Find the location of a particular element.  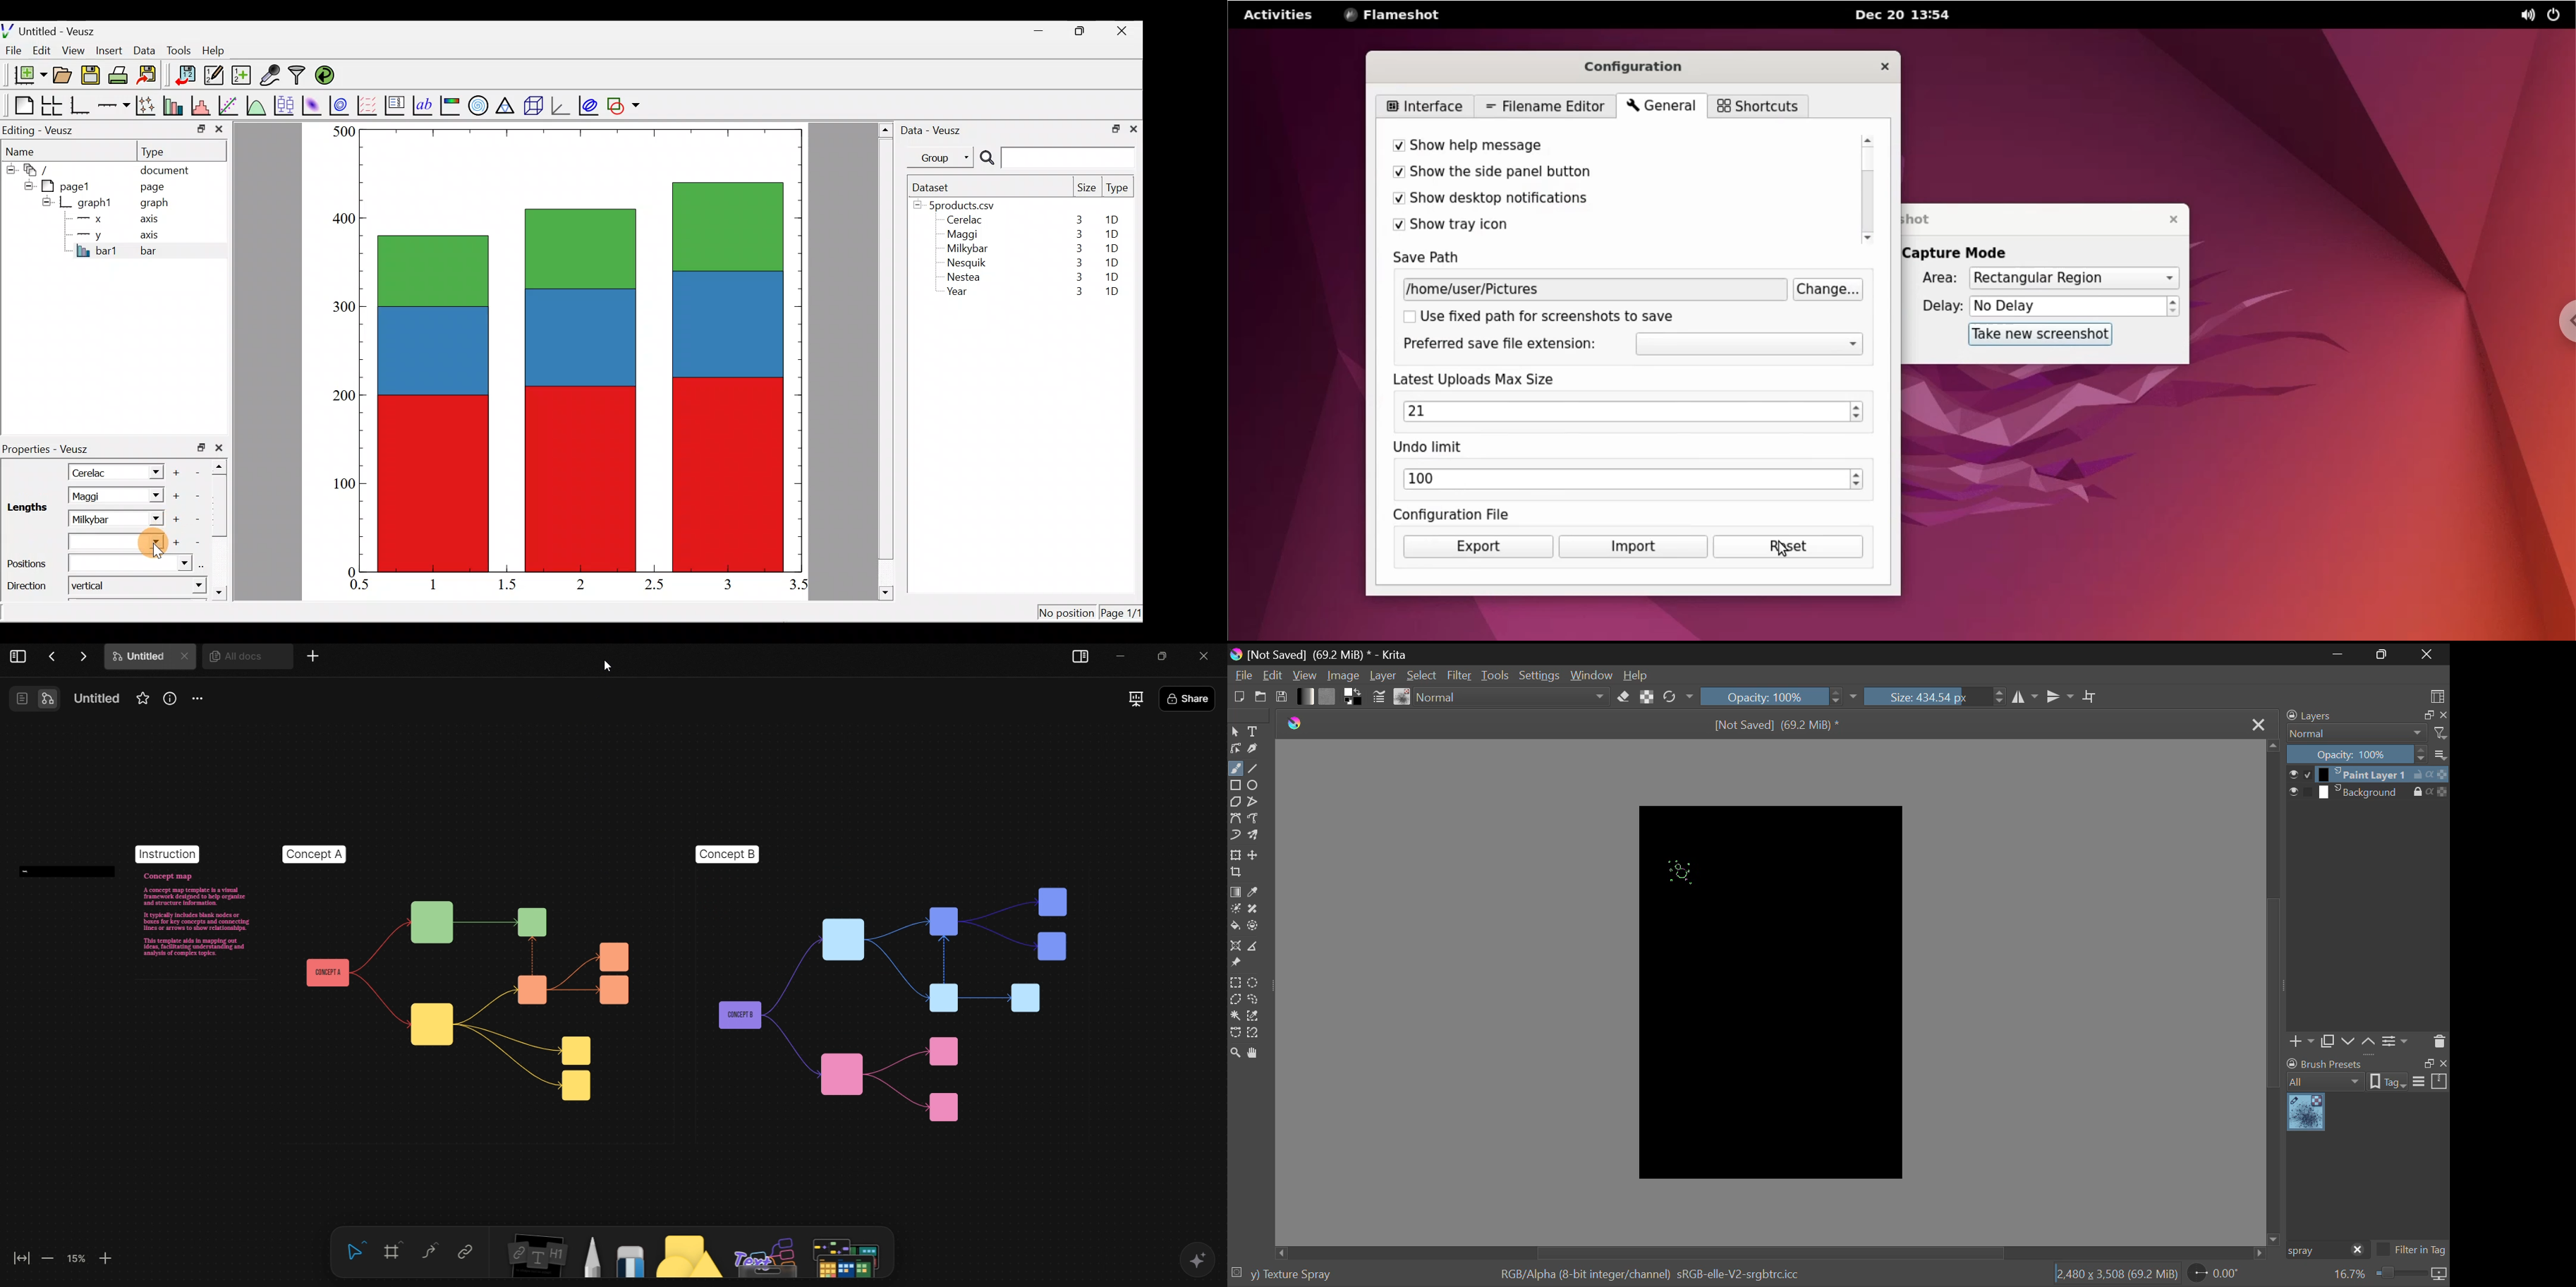

Circular Selection is located at coordinates (1253, 982).